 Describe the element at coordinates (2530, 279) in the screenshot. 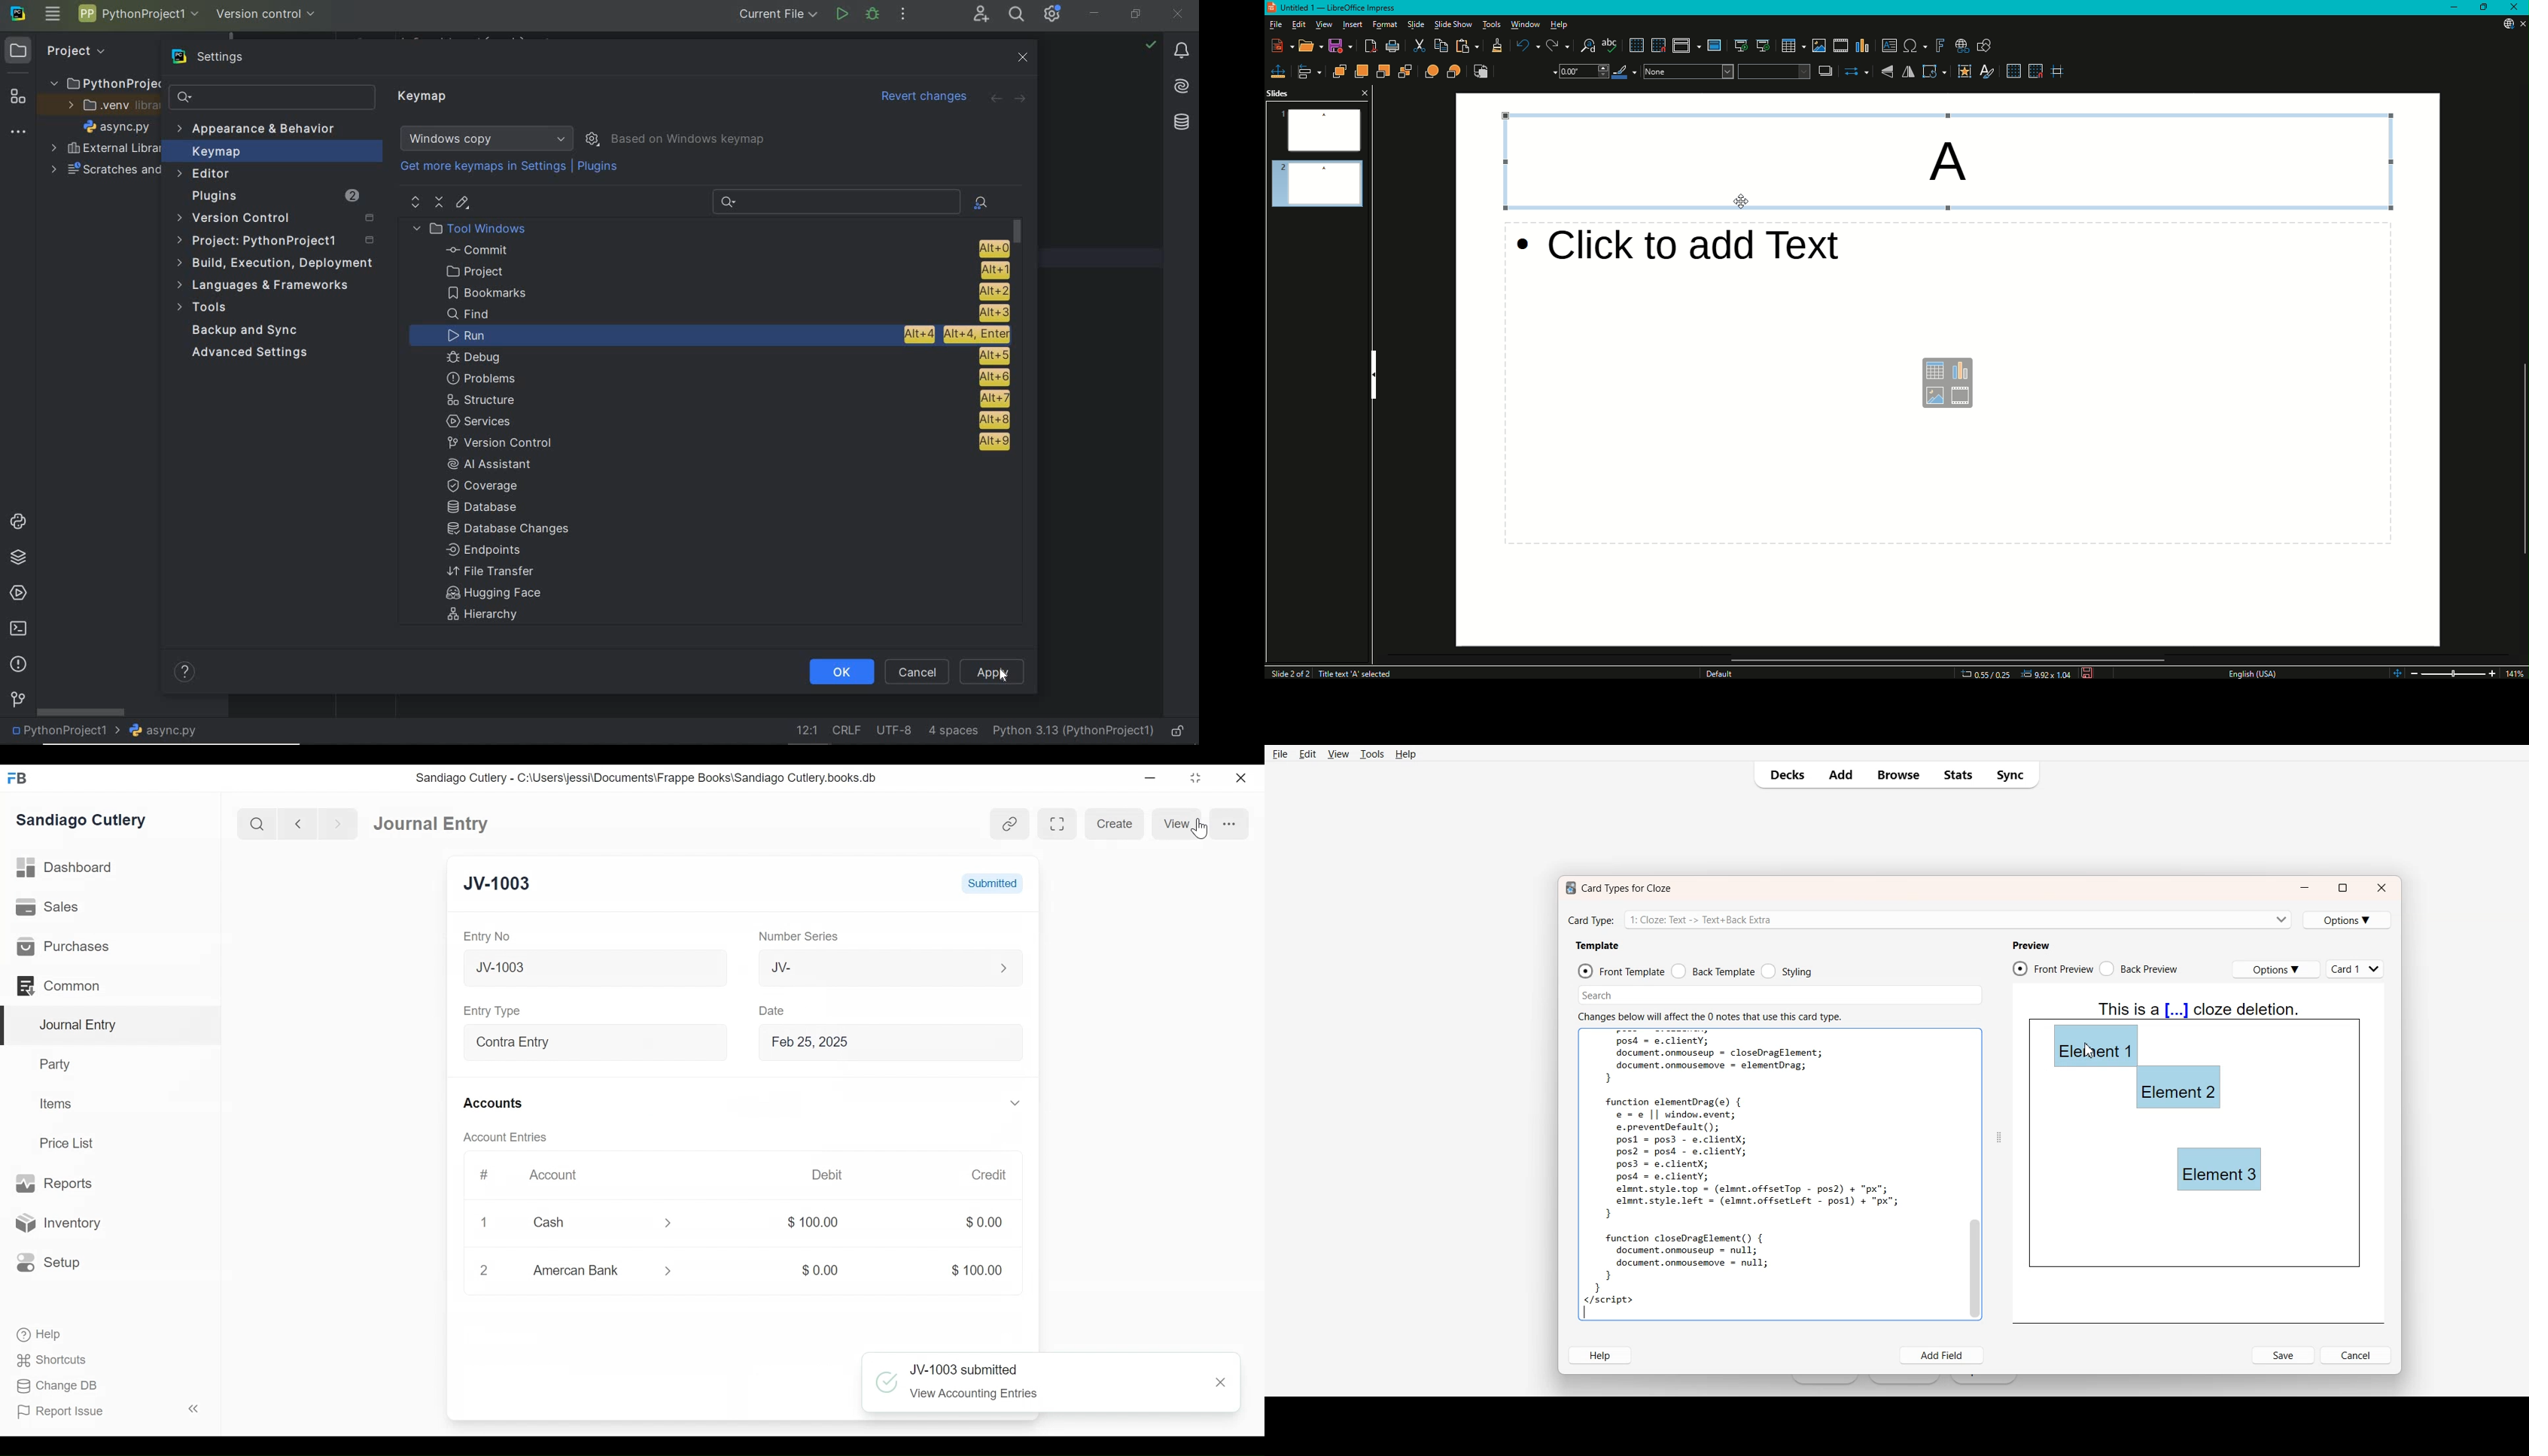

I see `Scroll` at that location.